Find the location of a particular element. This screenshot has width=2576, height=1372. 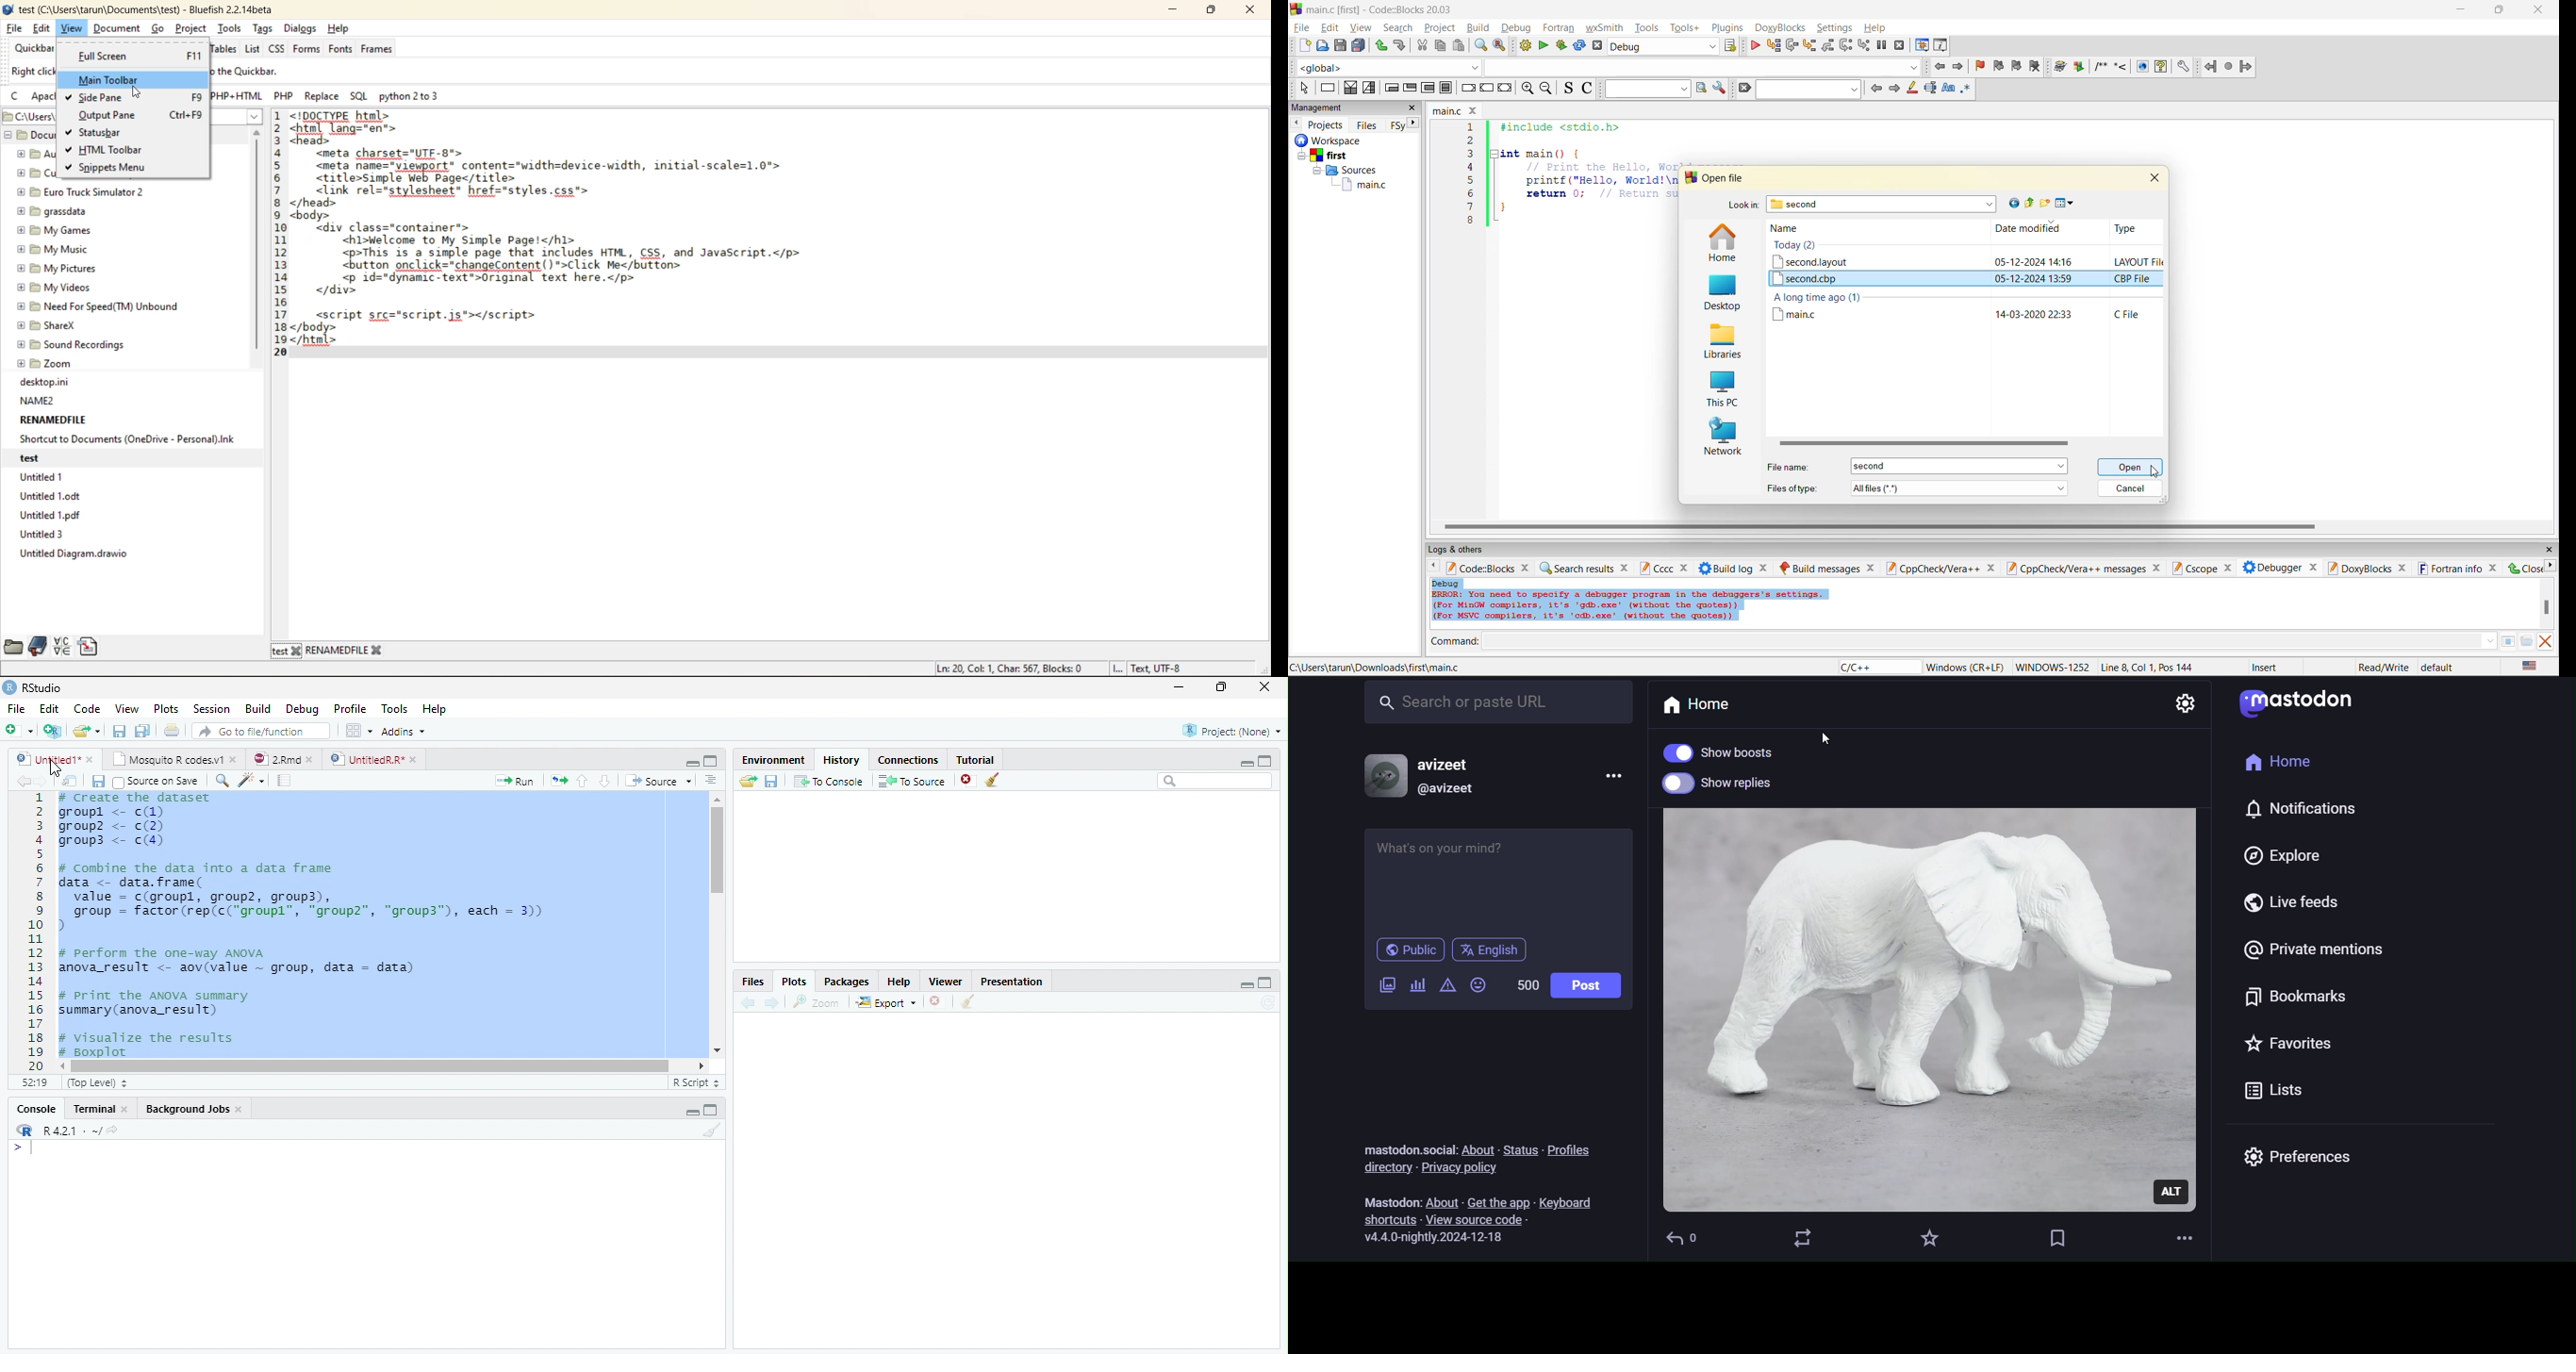

Cursor is located at coordinates (53, 768).